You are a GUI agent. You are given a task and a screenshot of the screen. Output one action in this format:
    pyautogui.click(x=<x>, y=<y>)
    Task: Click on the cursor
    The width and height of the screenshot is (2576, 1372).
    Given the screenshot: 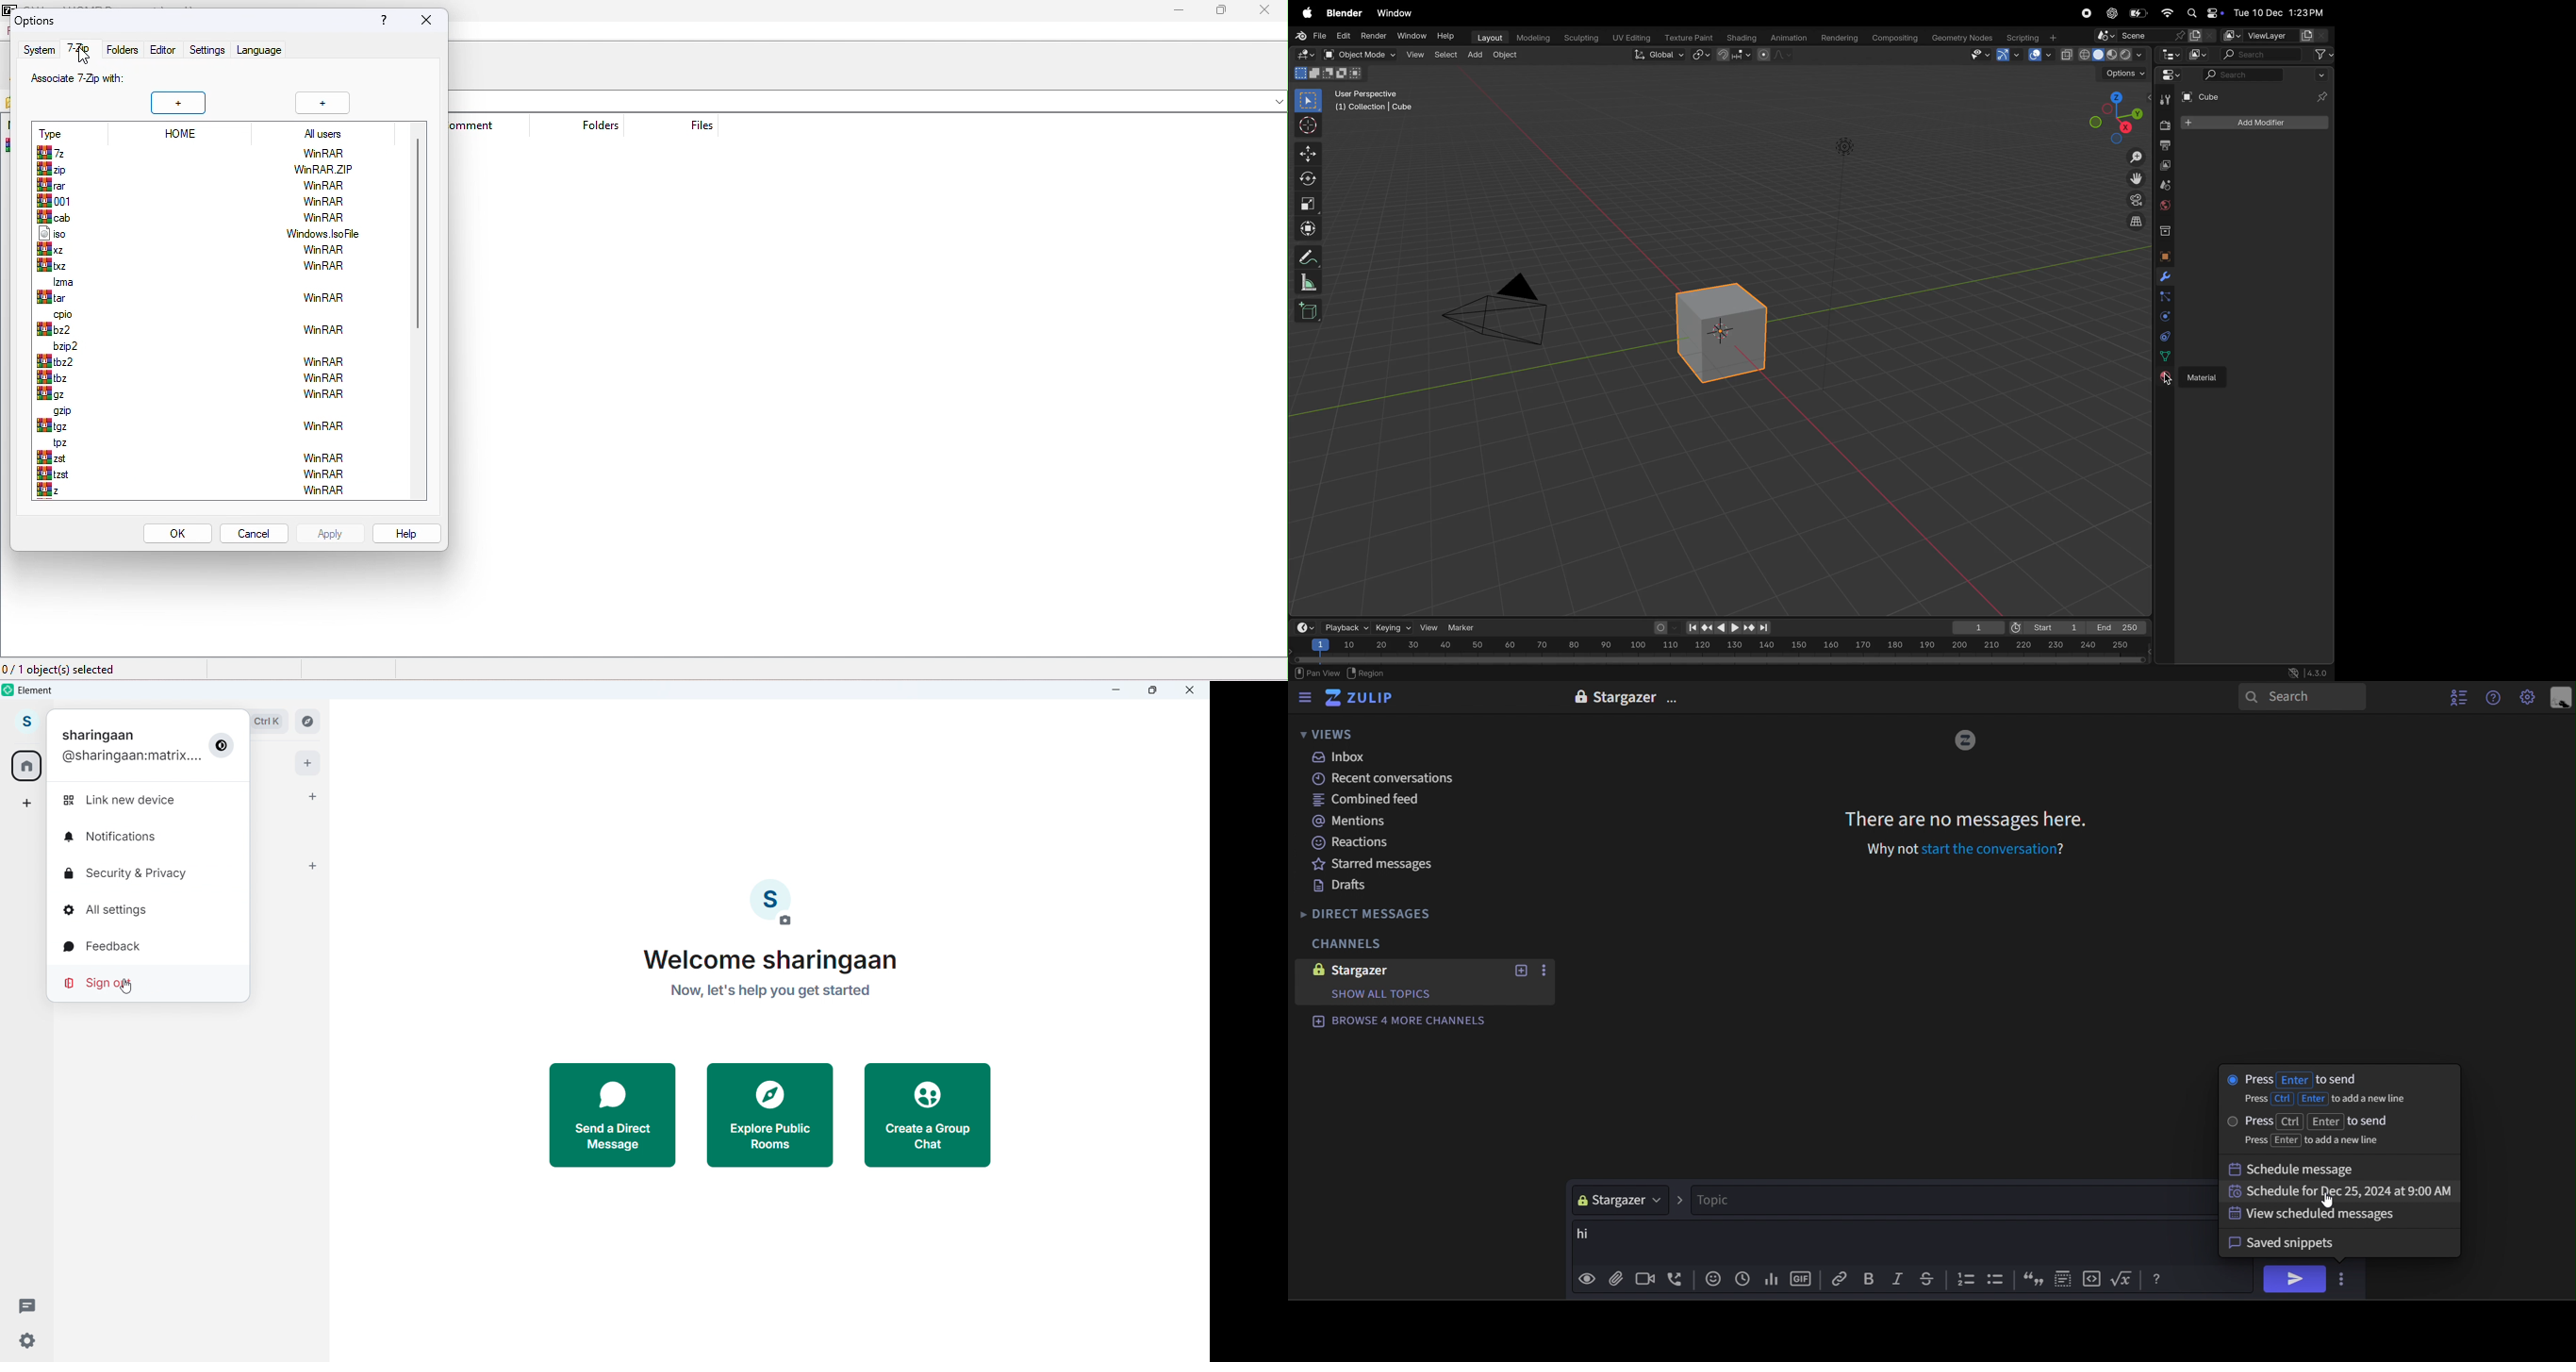 What is the action you would take?
    pyautogui.click(x=2333, y=1201)
    